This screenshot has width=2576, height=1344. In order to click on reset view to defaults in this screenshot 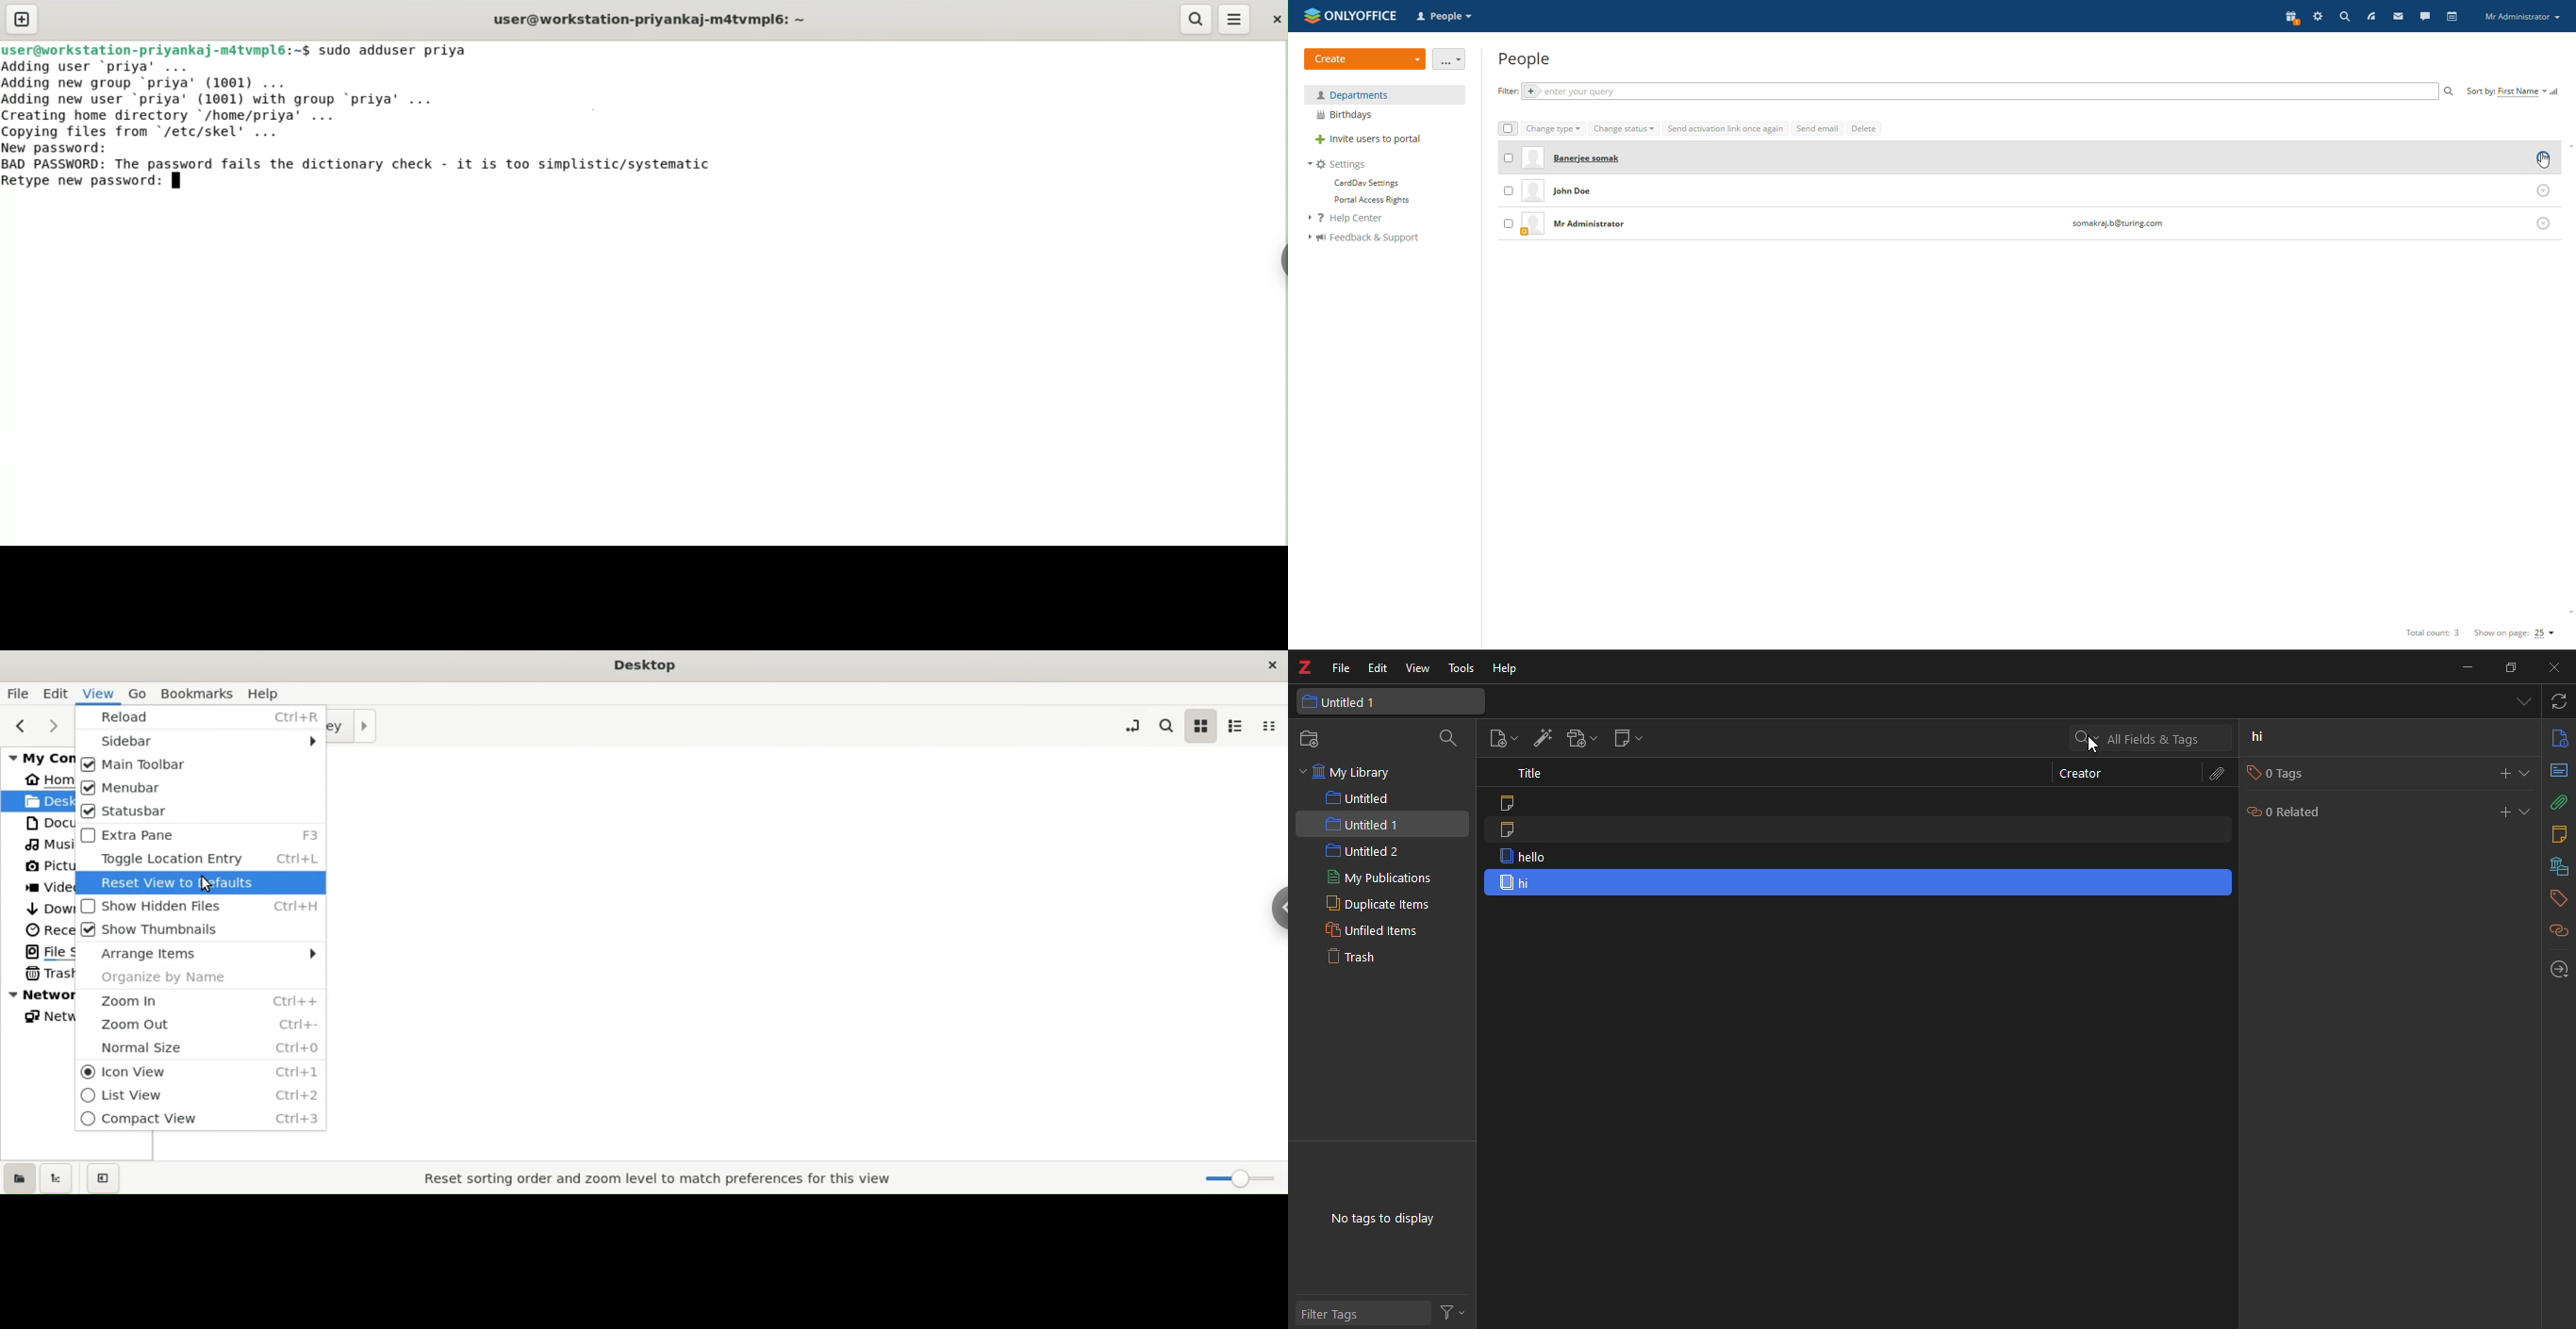, I will do `click(199, 884)`.